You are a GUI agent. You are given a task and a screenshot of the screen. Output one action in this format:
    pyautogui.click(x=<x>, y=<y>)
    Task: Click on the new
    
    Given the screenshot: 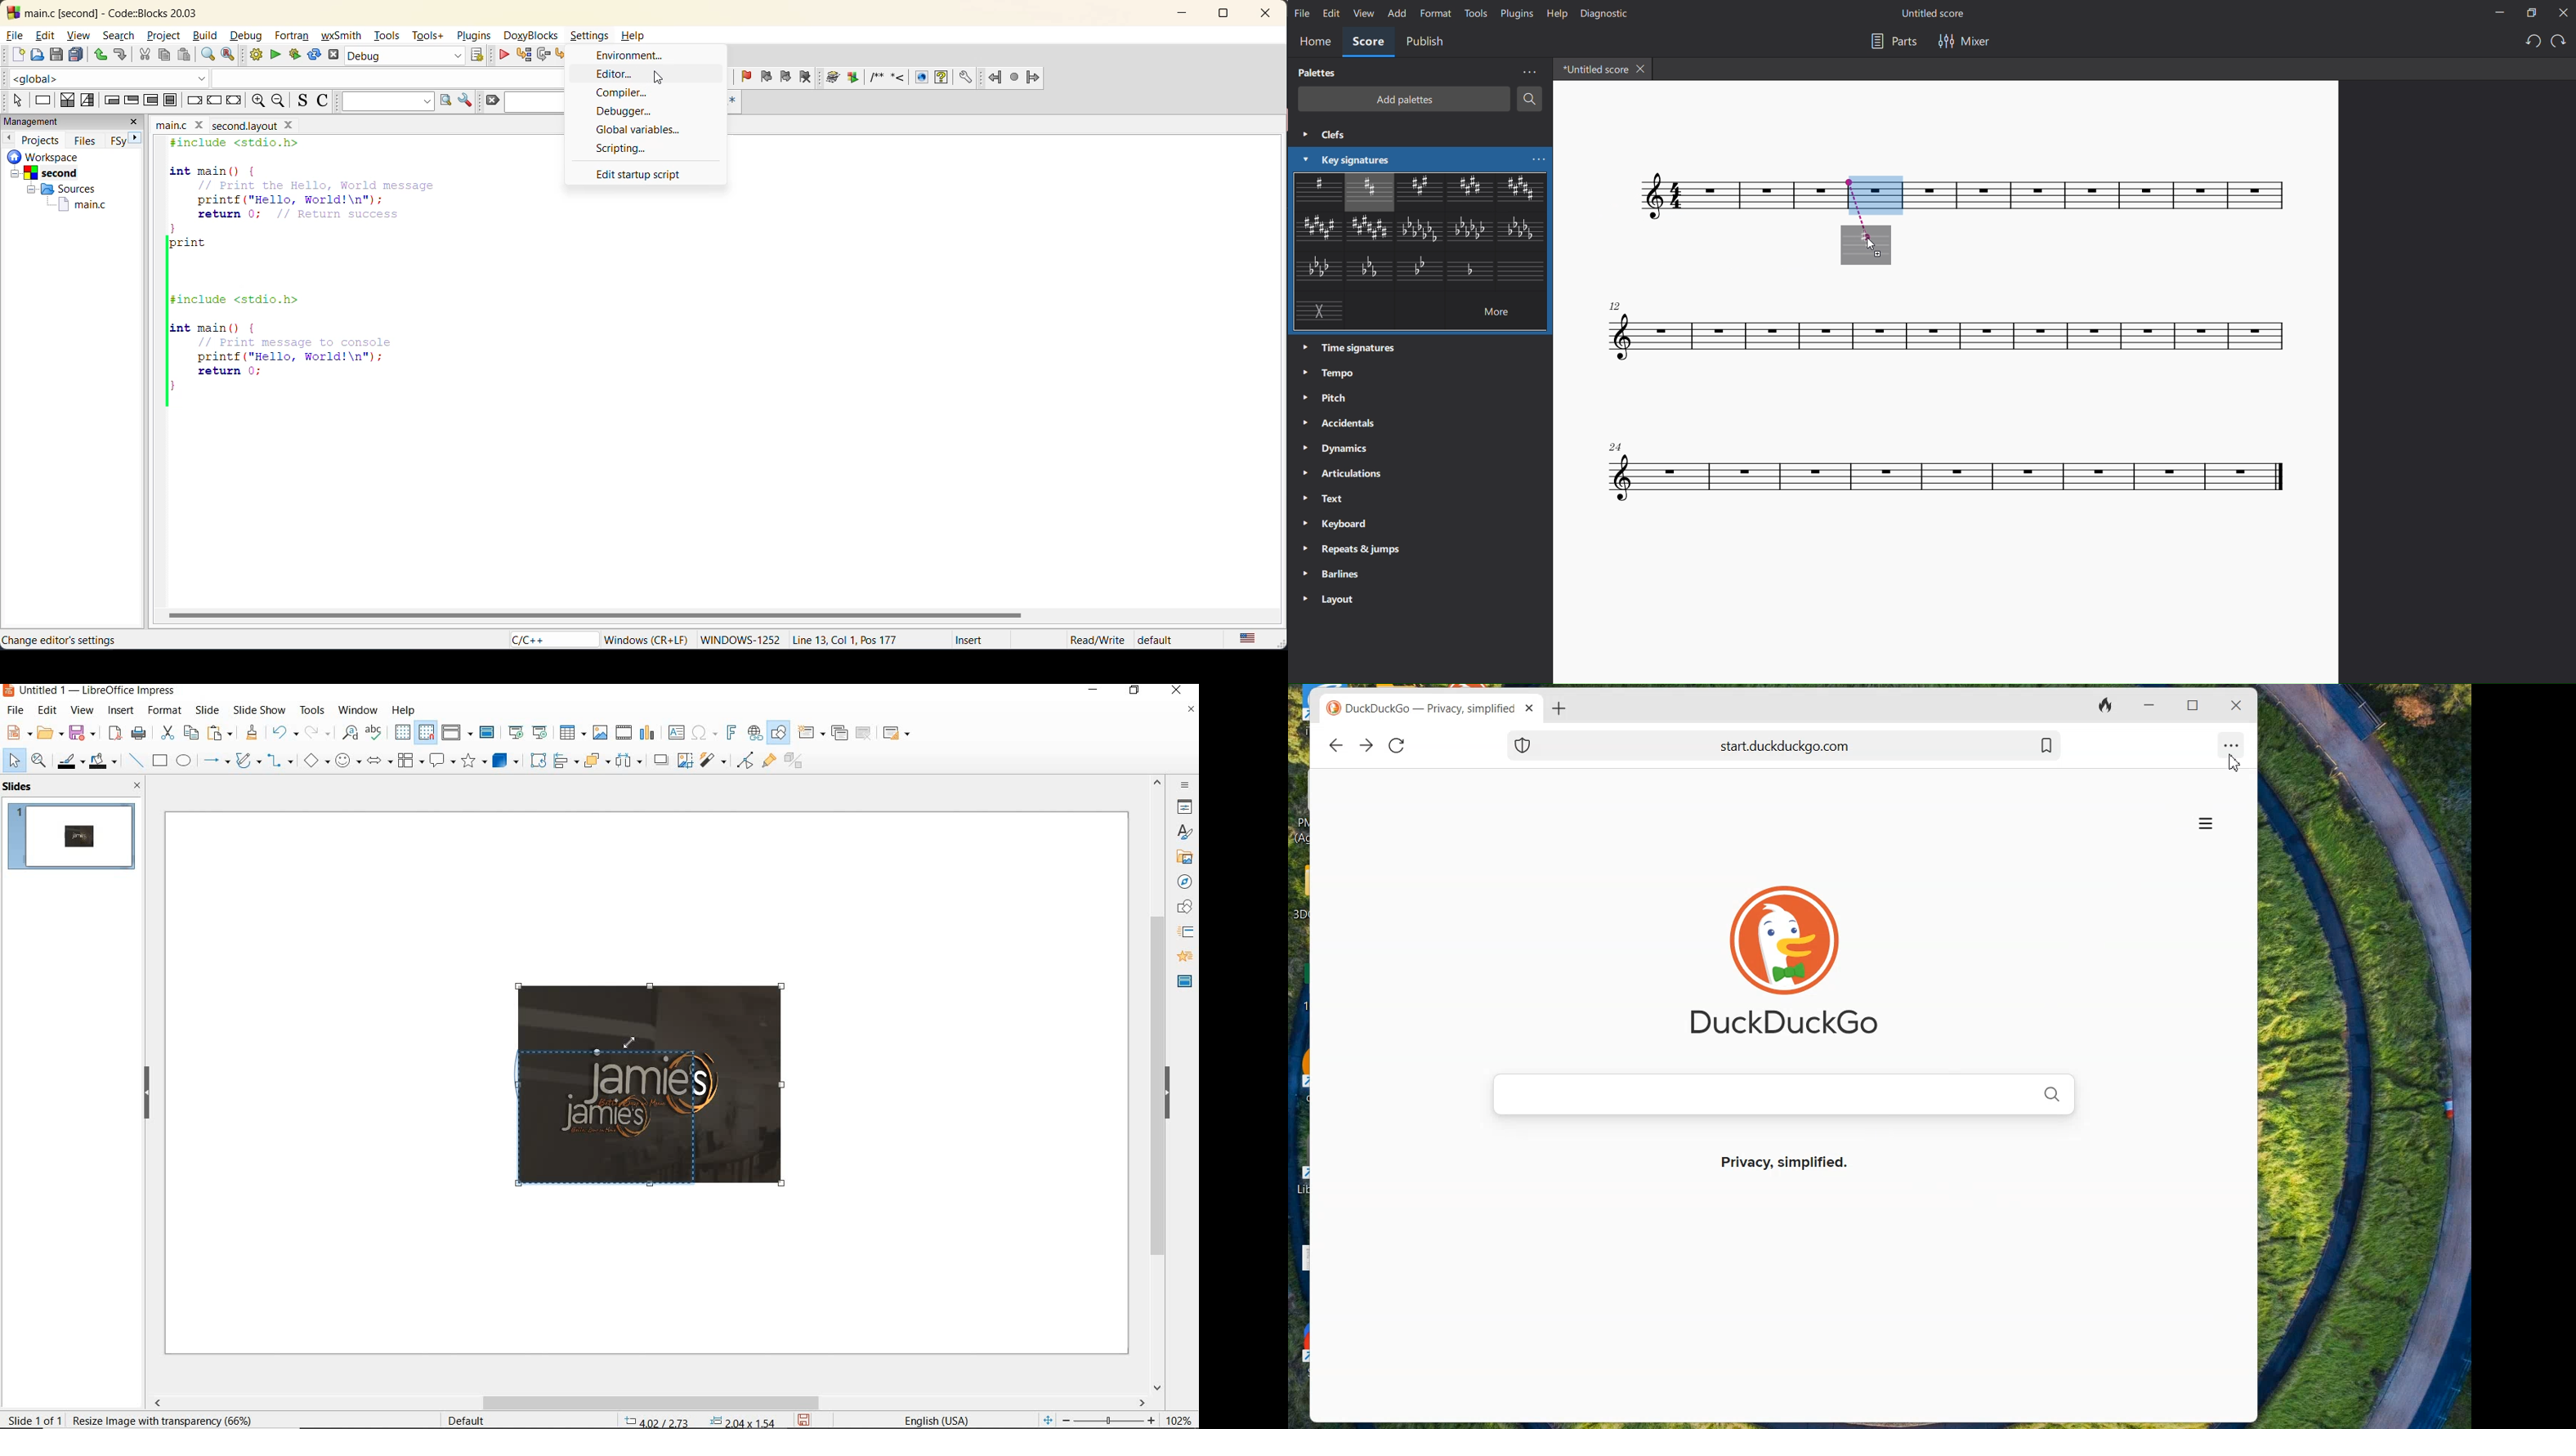 What is the action you would take?
    pyautogui.click(x=17, y=732)
    